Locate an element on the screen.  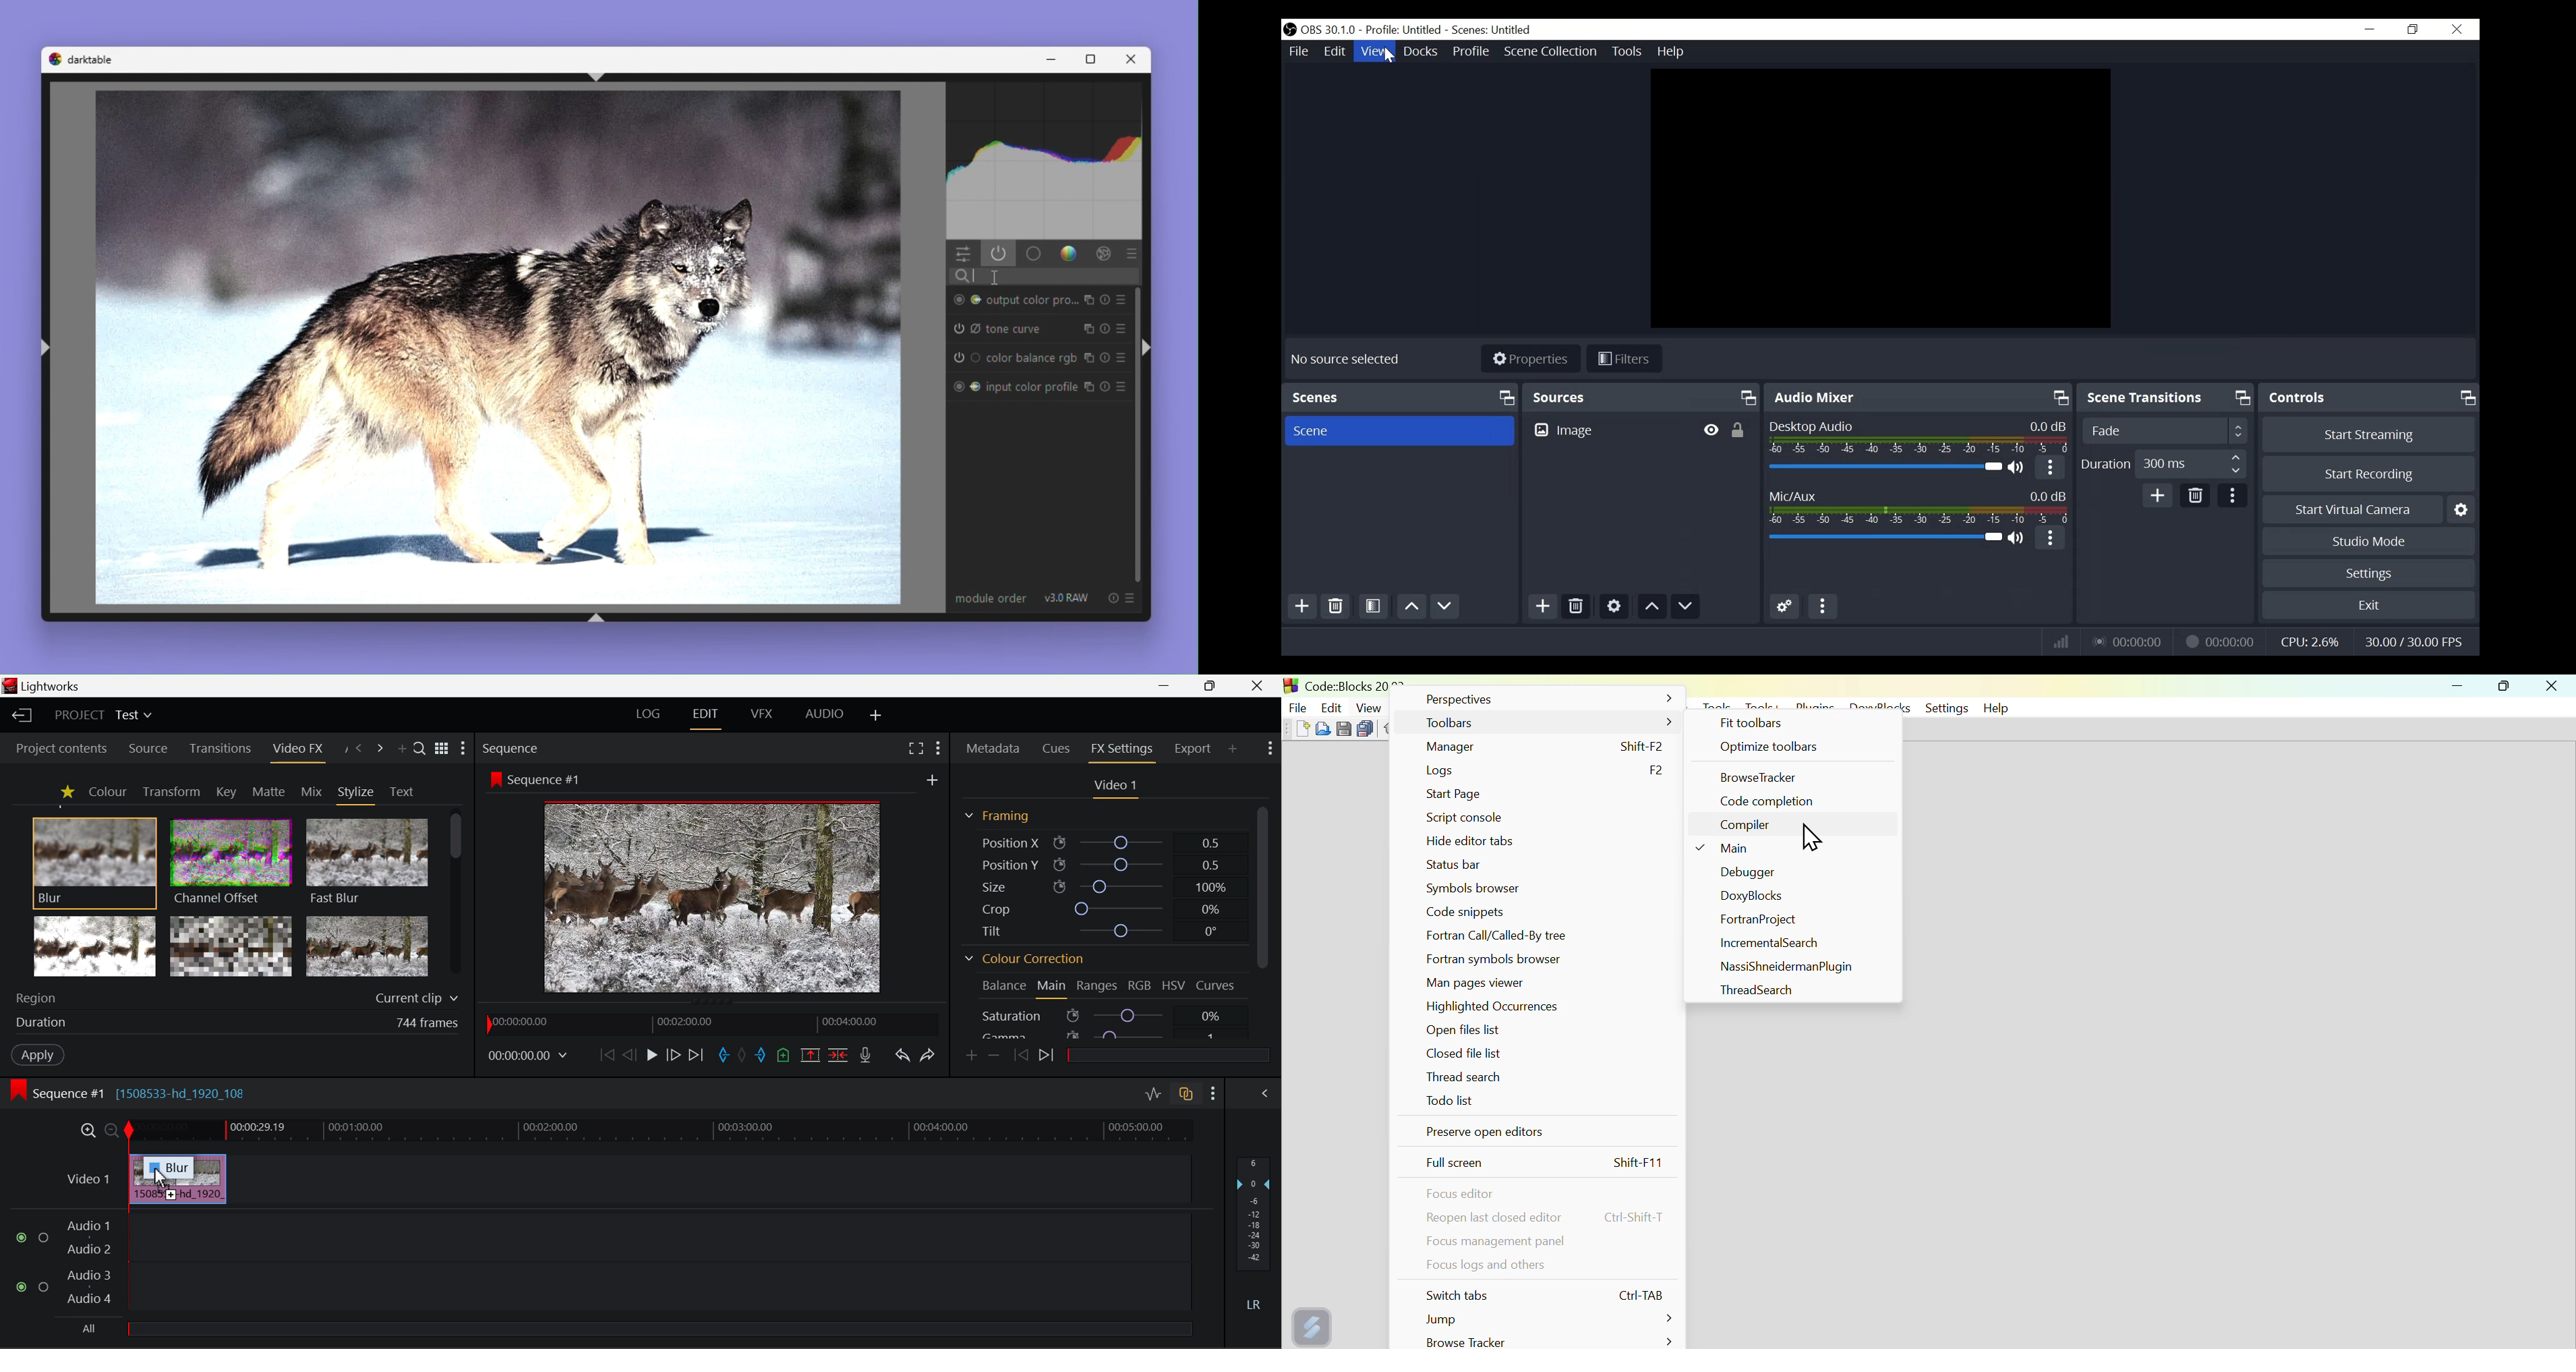
Preset is located at coordinates (1121, 299).